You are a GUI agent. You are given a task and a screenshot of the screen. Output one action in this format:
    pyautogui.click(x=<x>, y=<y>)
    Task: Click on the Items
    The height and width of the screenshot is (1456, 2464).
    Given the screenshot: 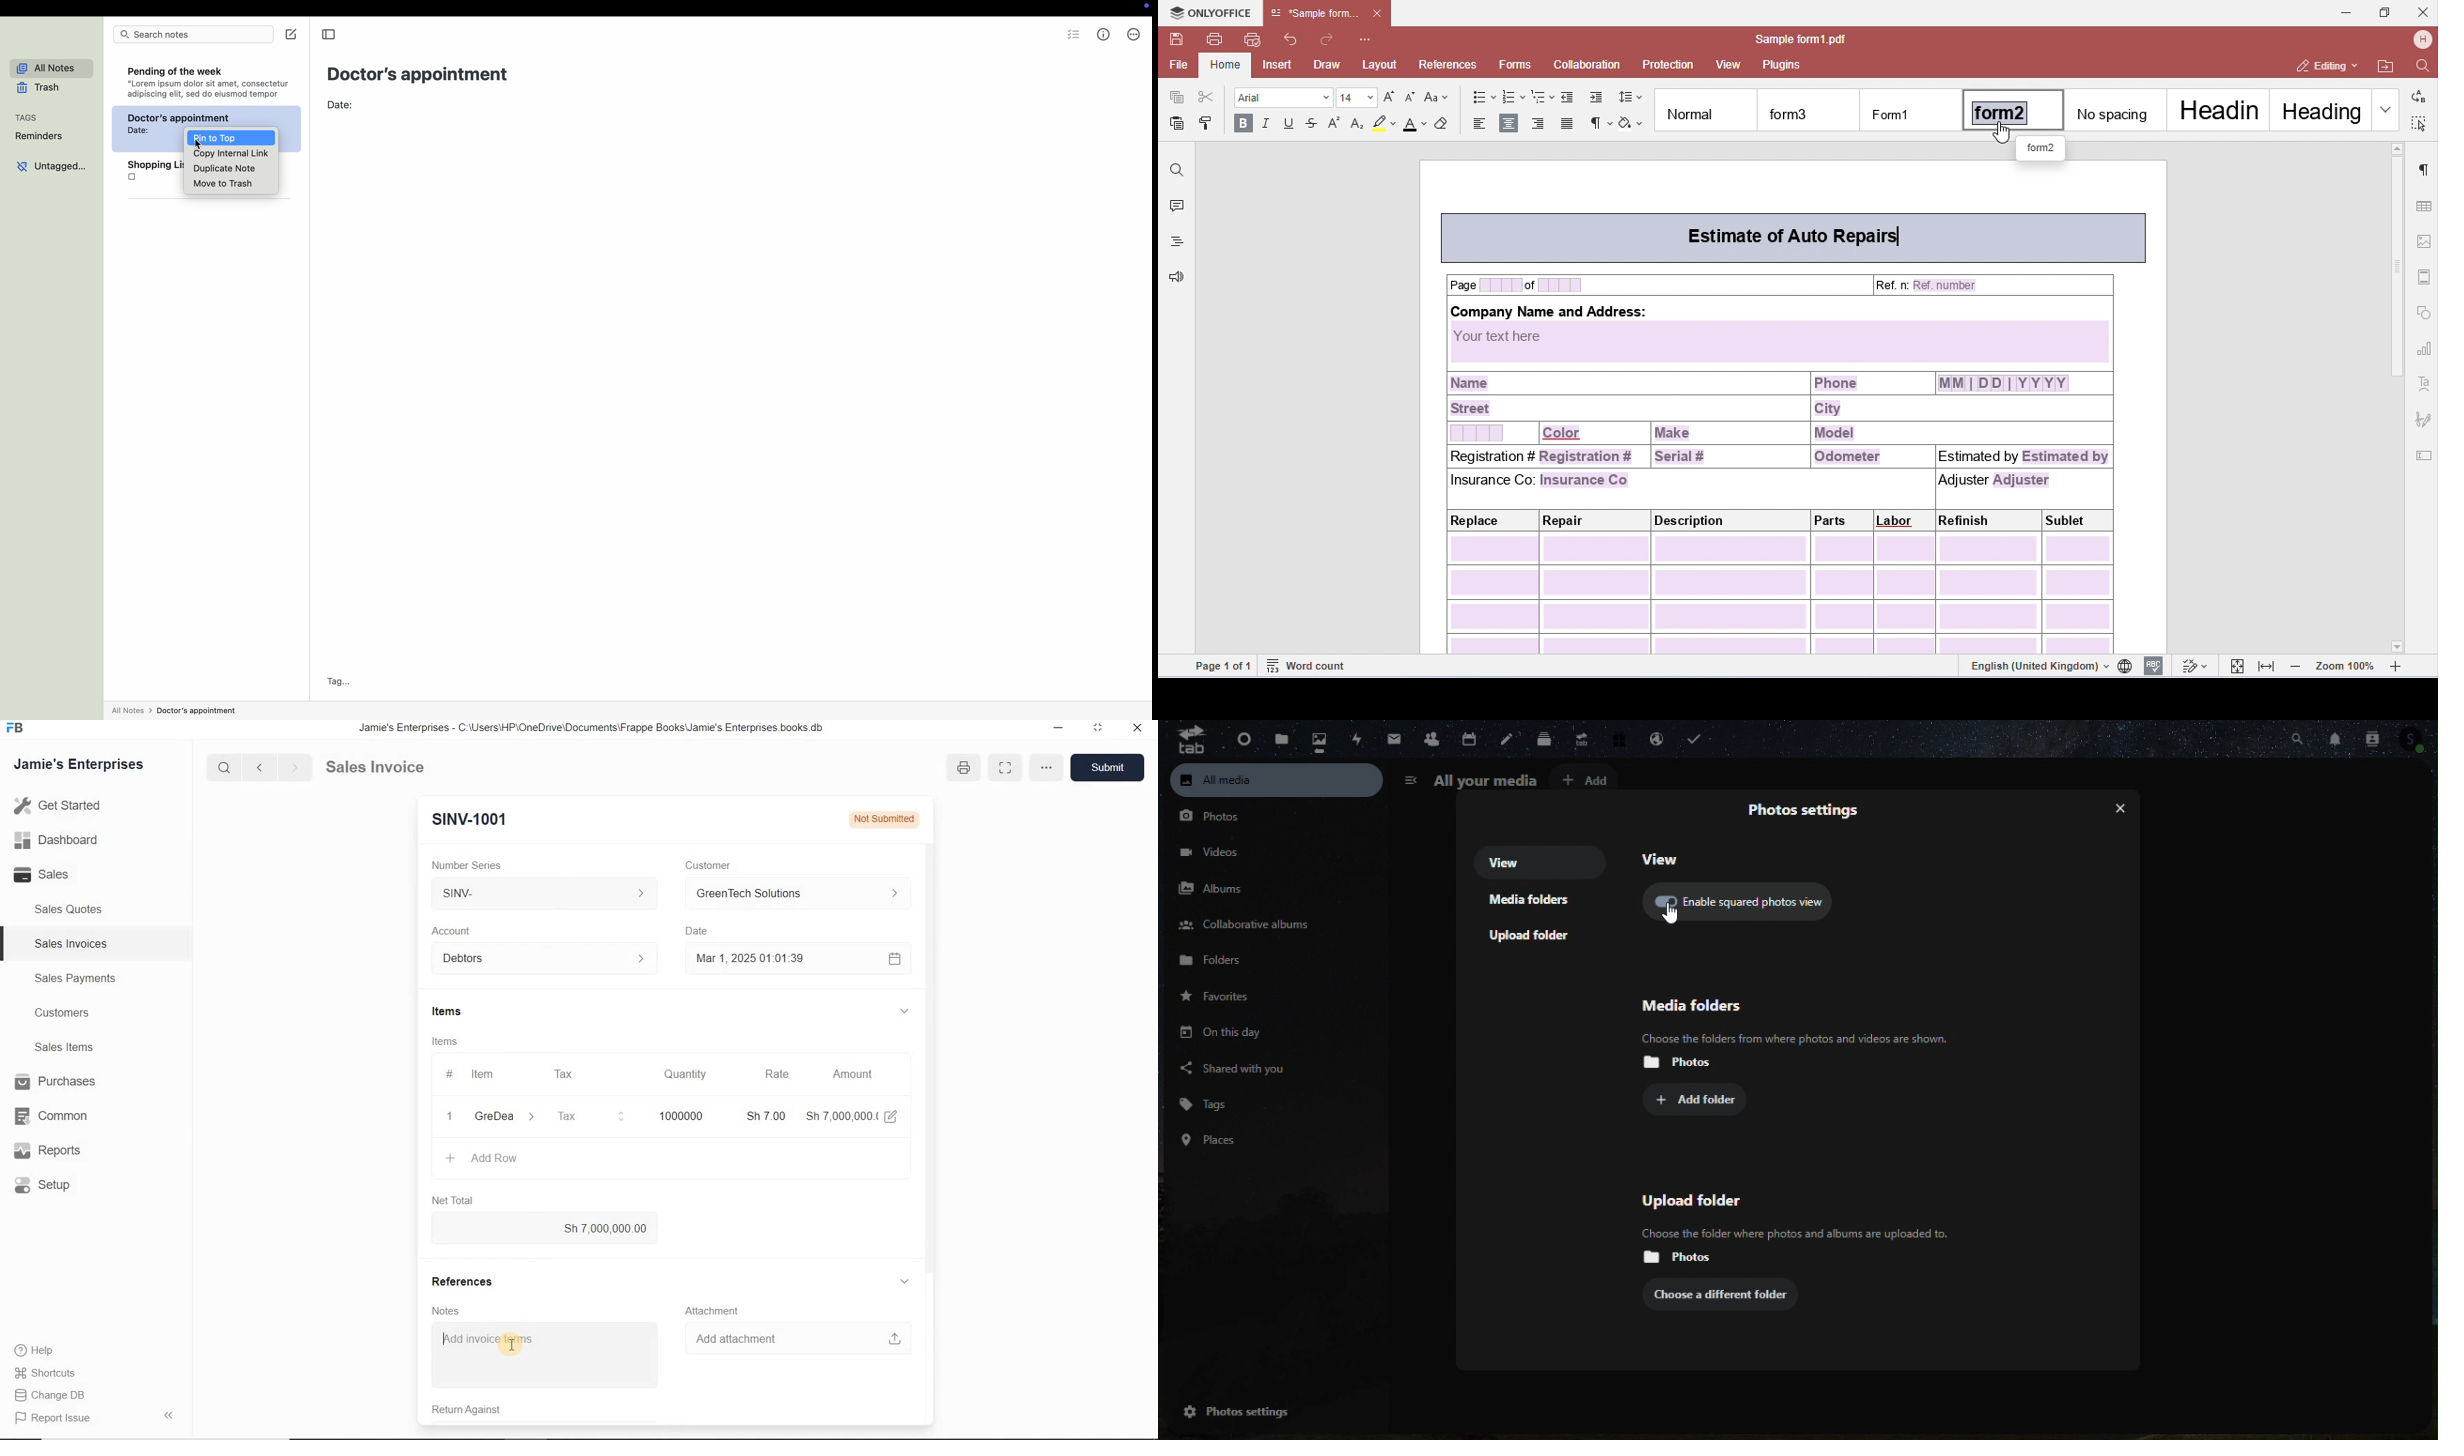 What is the action you would take?
    pyautogui.click(x=443, y=1012)
    